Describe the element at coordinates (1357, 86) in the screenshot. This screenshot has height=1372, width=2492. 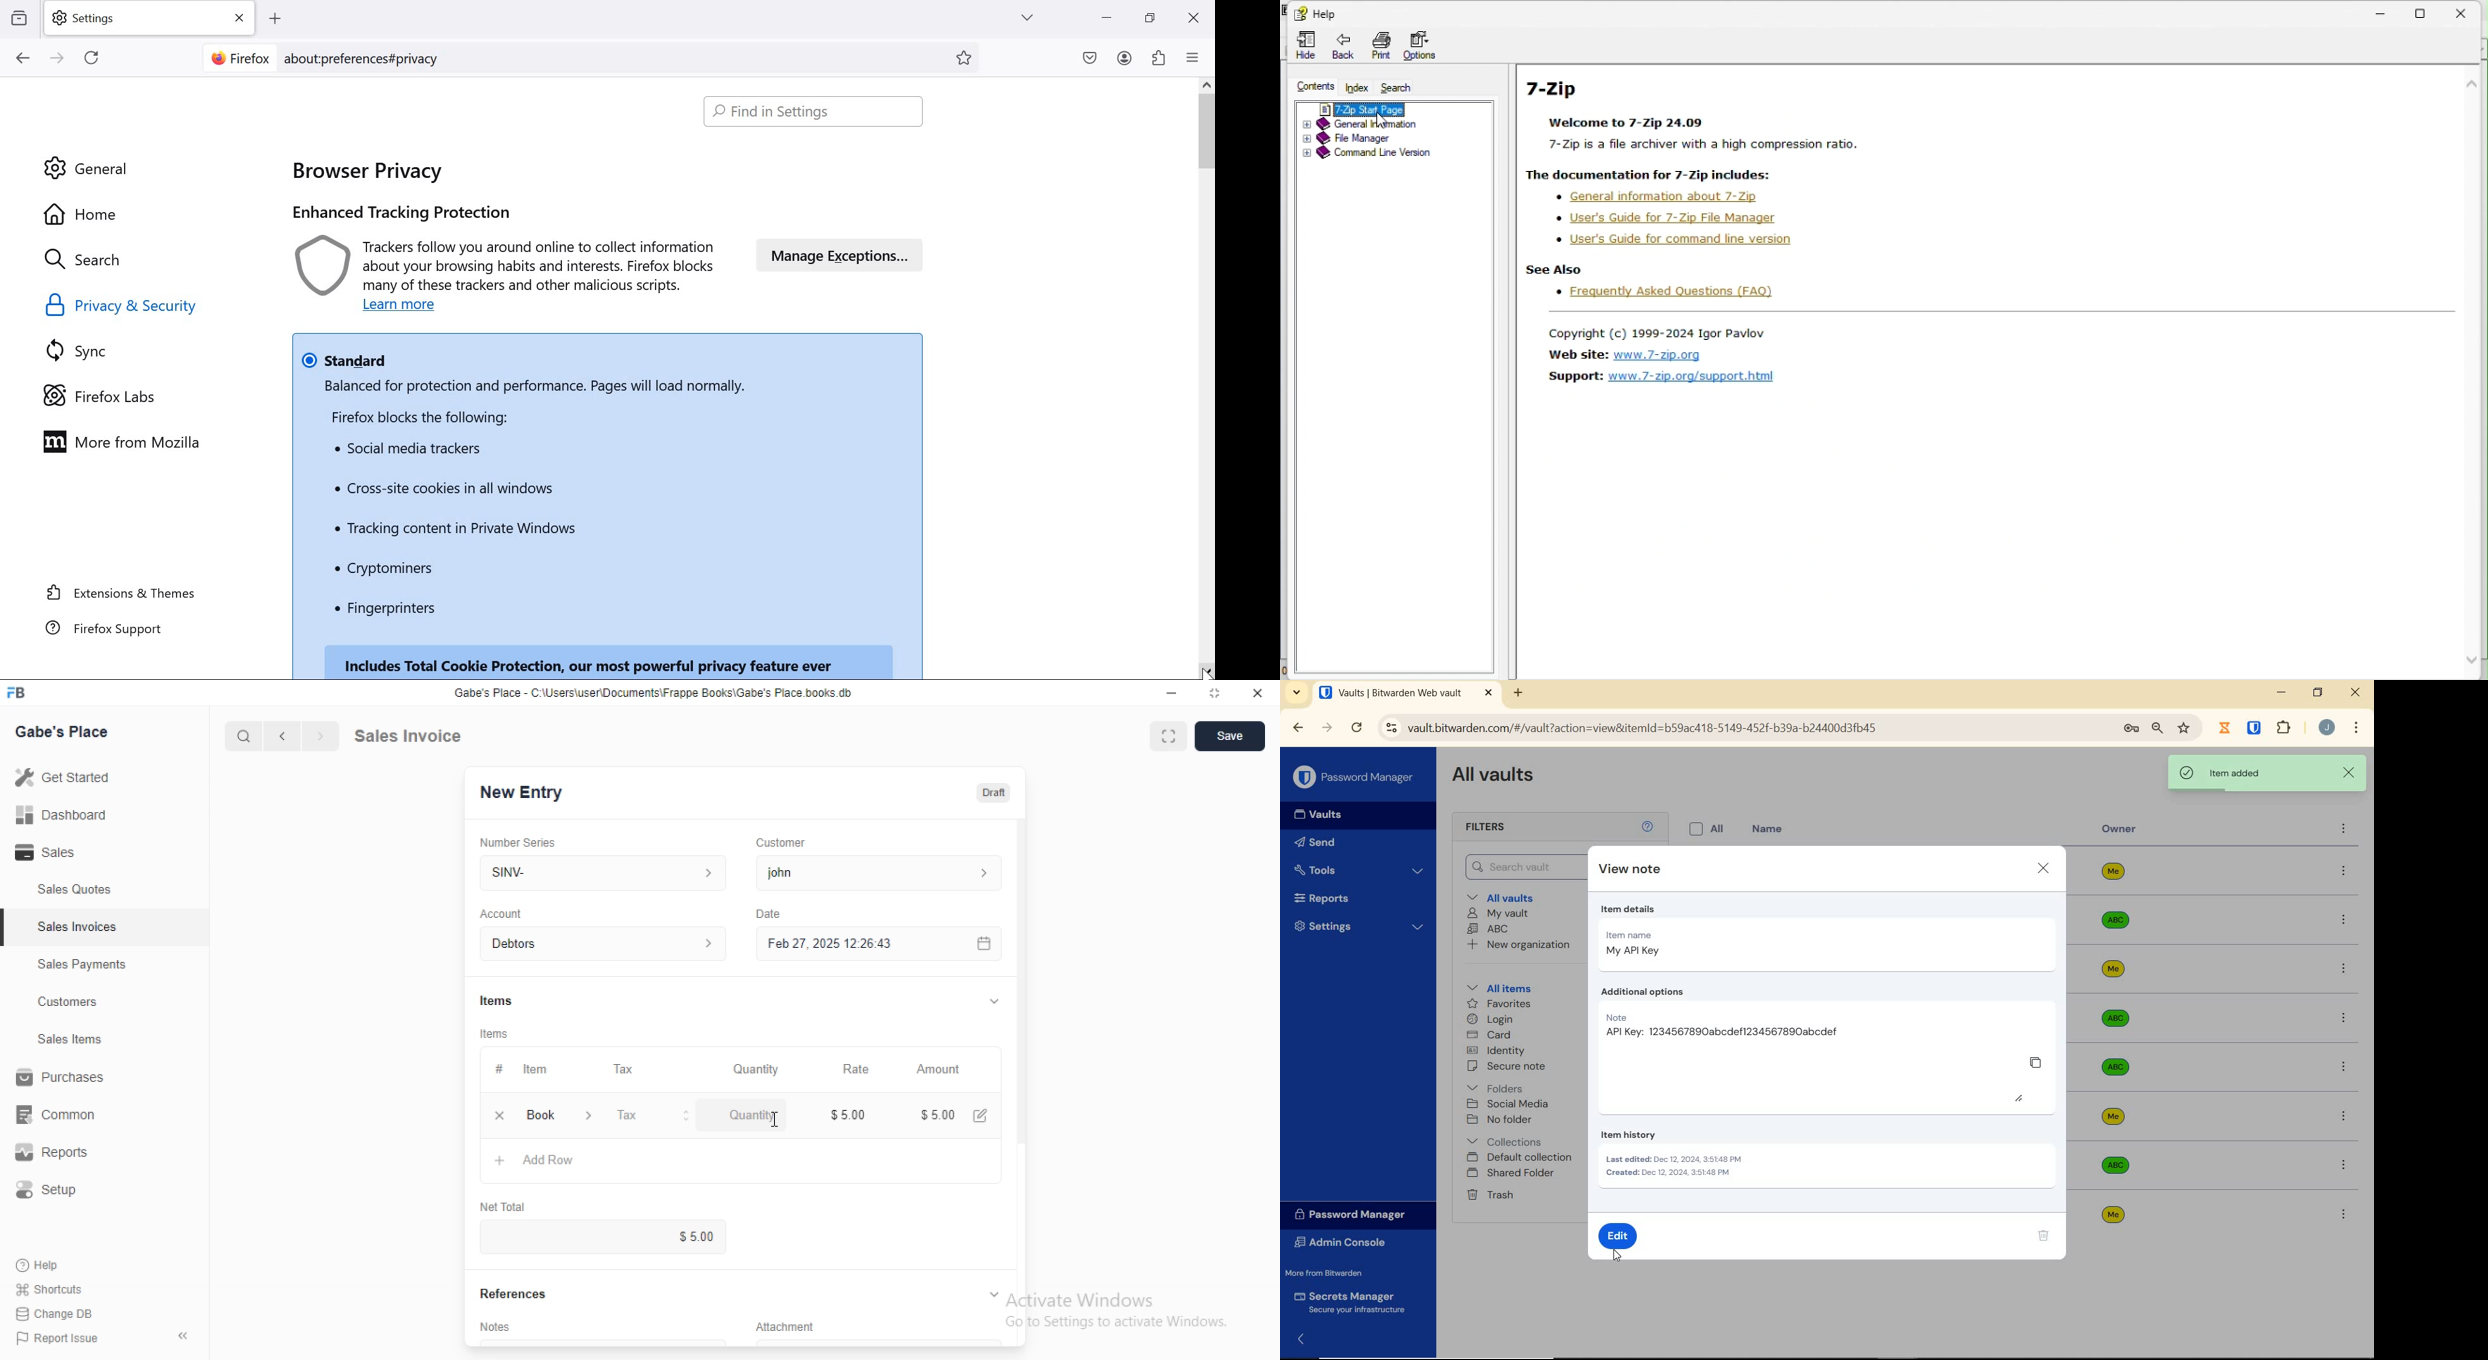
I see `Index` at that location.